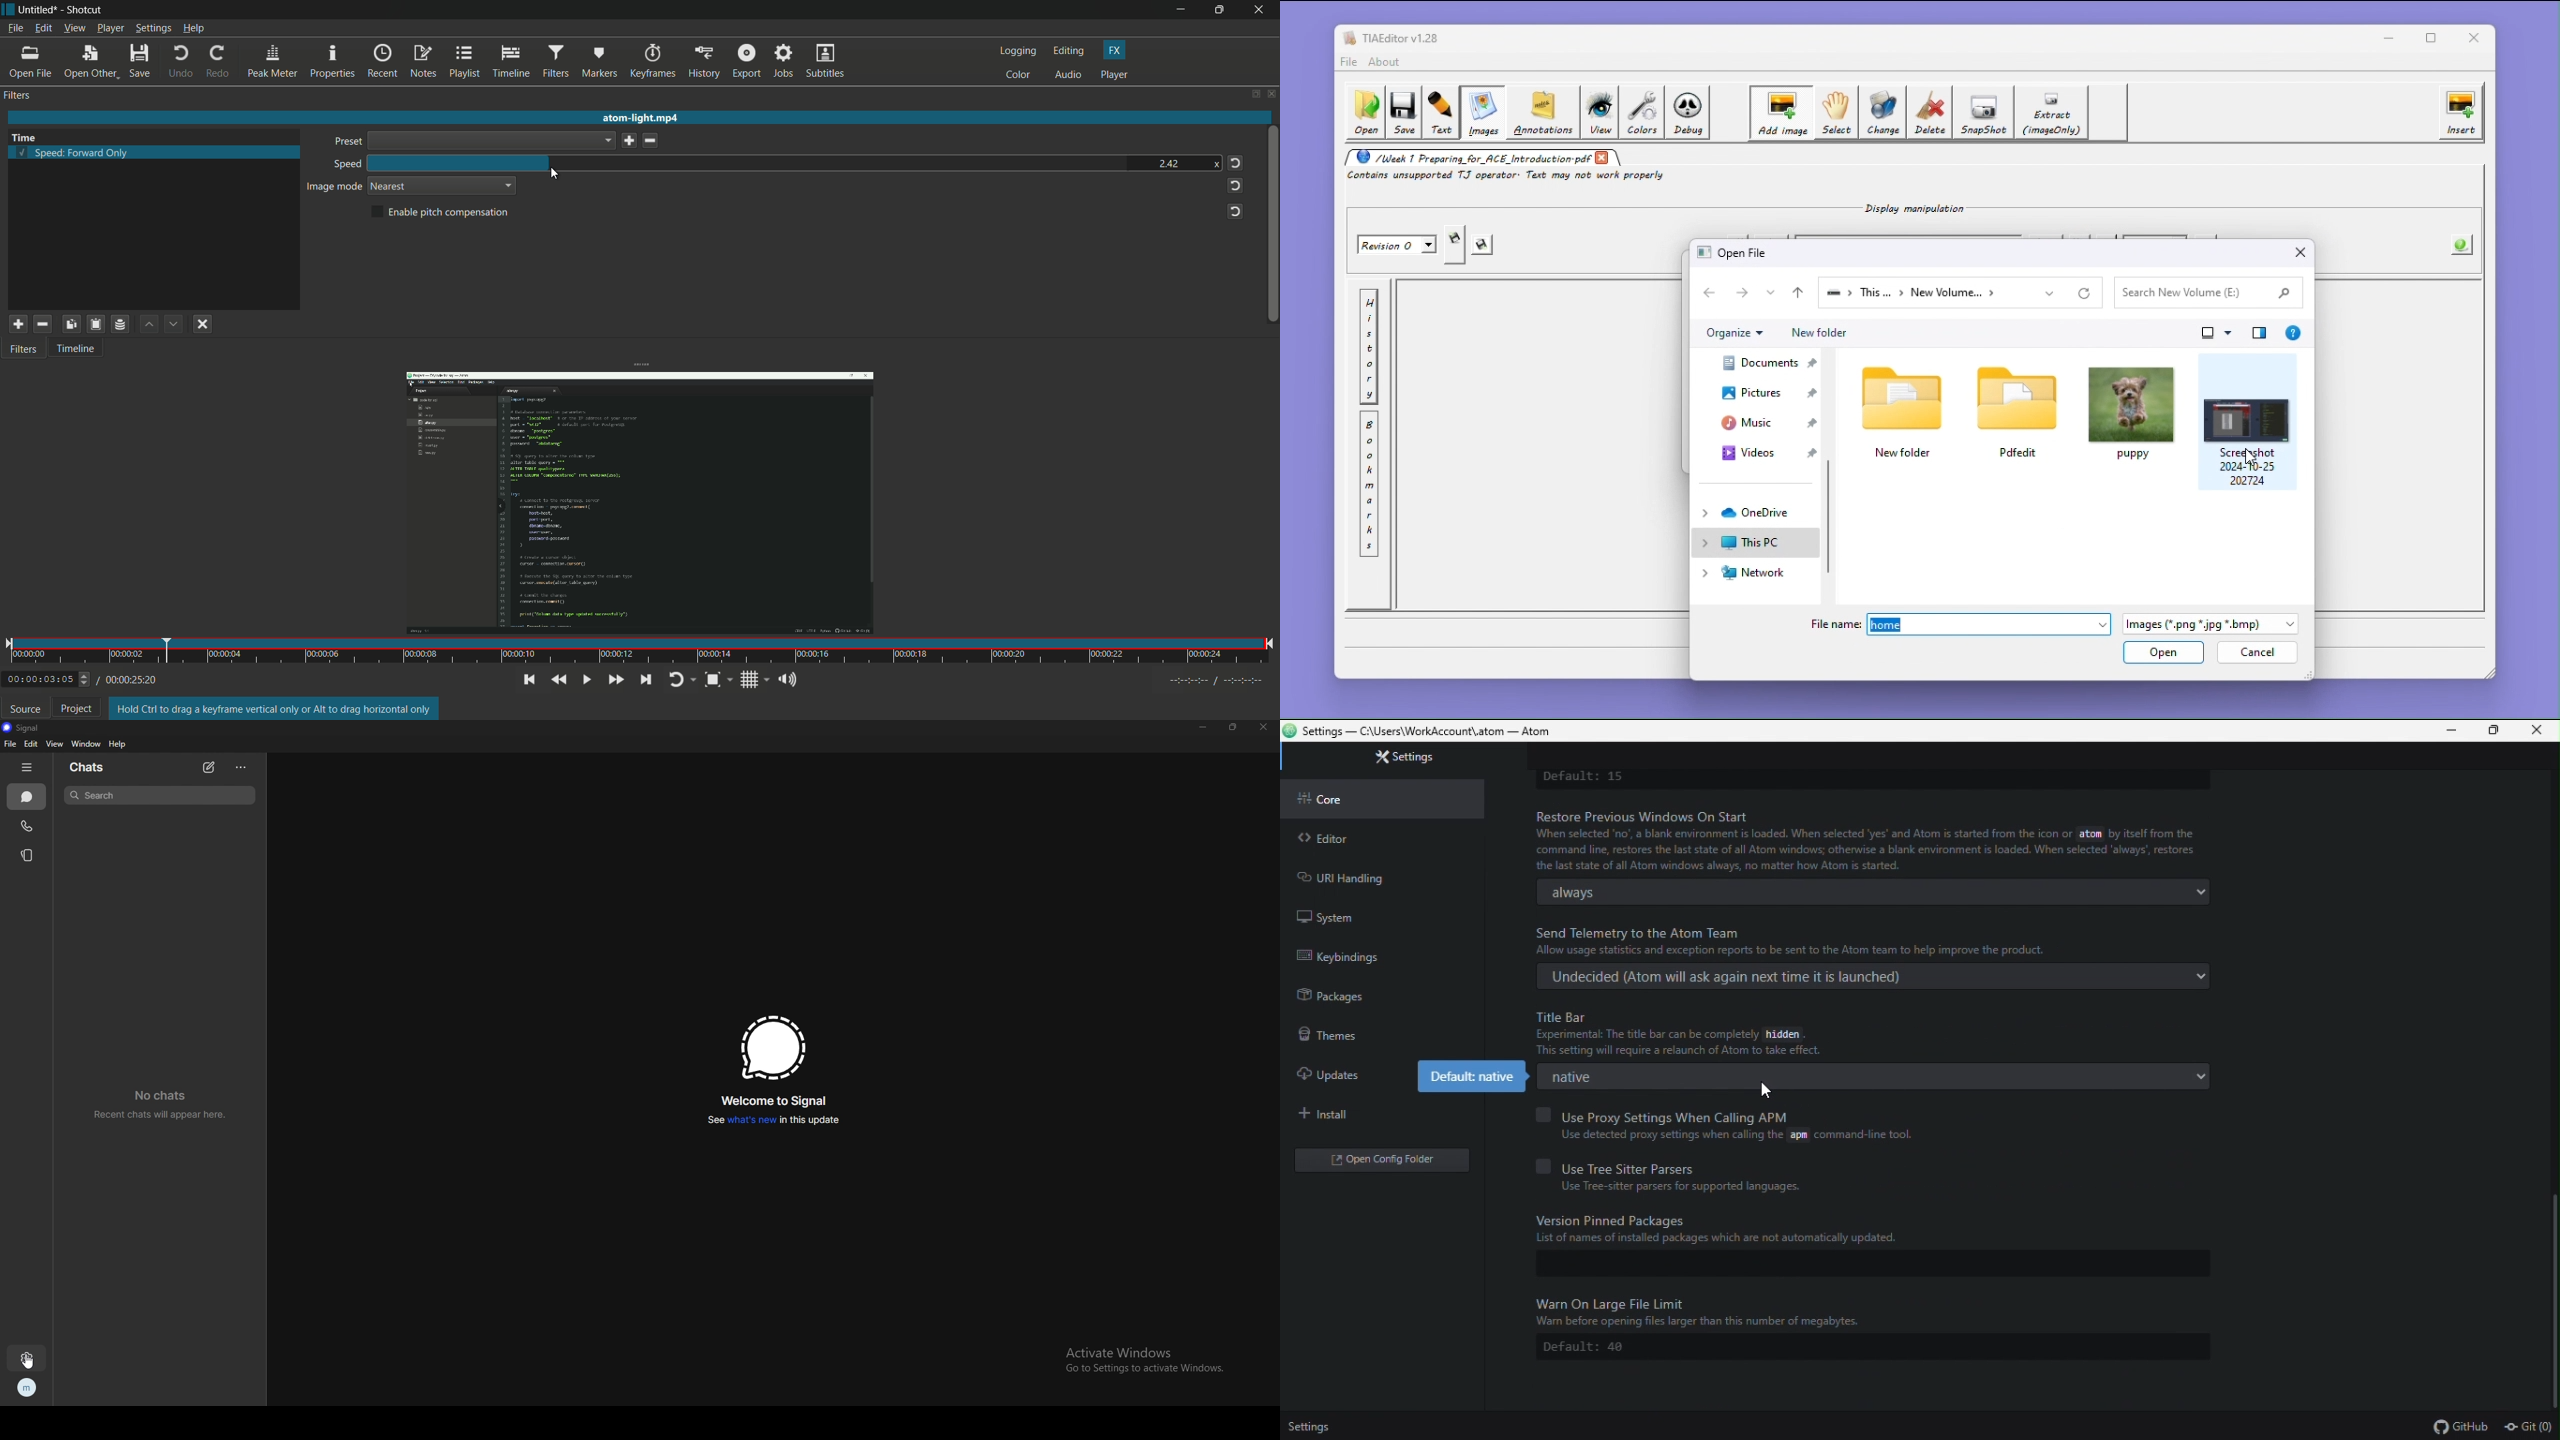 The width and height of the screenshot is (2576, 1456). What do you see at coordinates (2088, 293) in the screenshot?
I see `refresh` at bounding box center [2088, 293].